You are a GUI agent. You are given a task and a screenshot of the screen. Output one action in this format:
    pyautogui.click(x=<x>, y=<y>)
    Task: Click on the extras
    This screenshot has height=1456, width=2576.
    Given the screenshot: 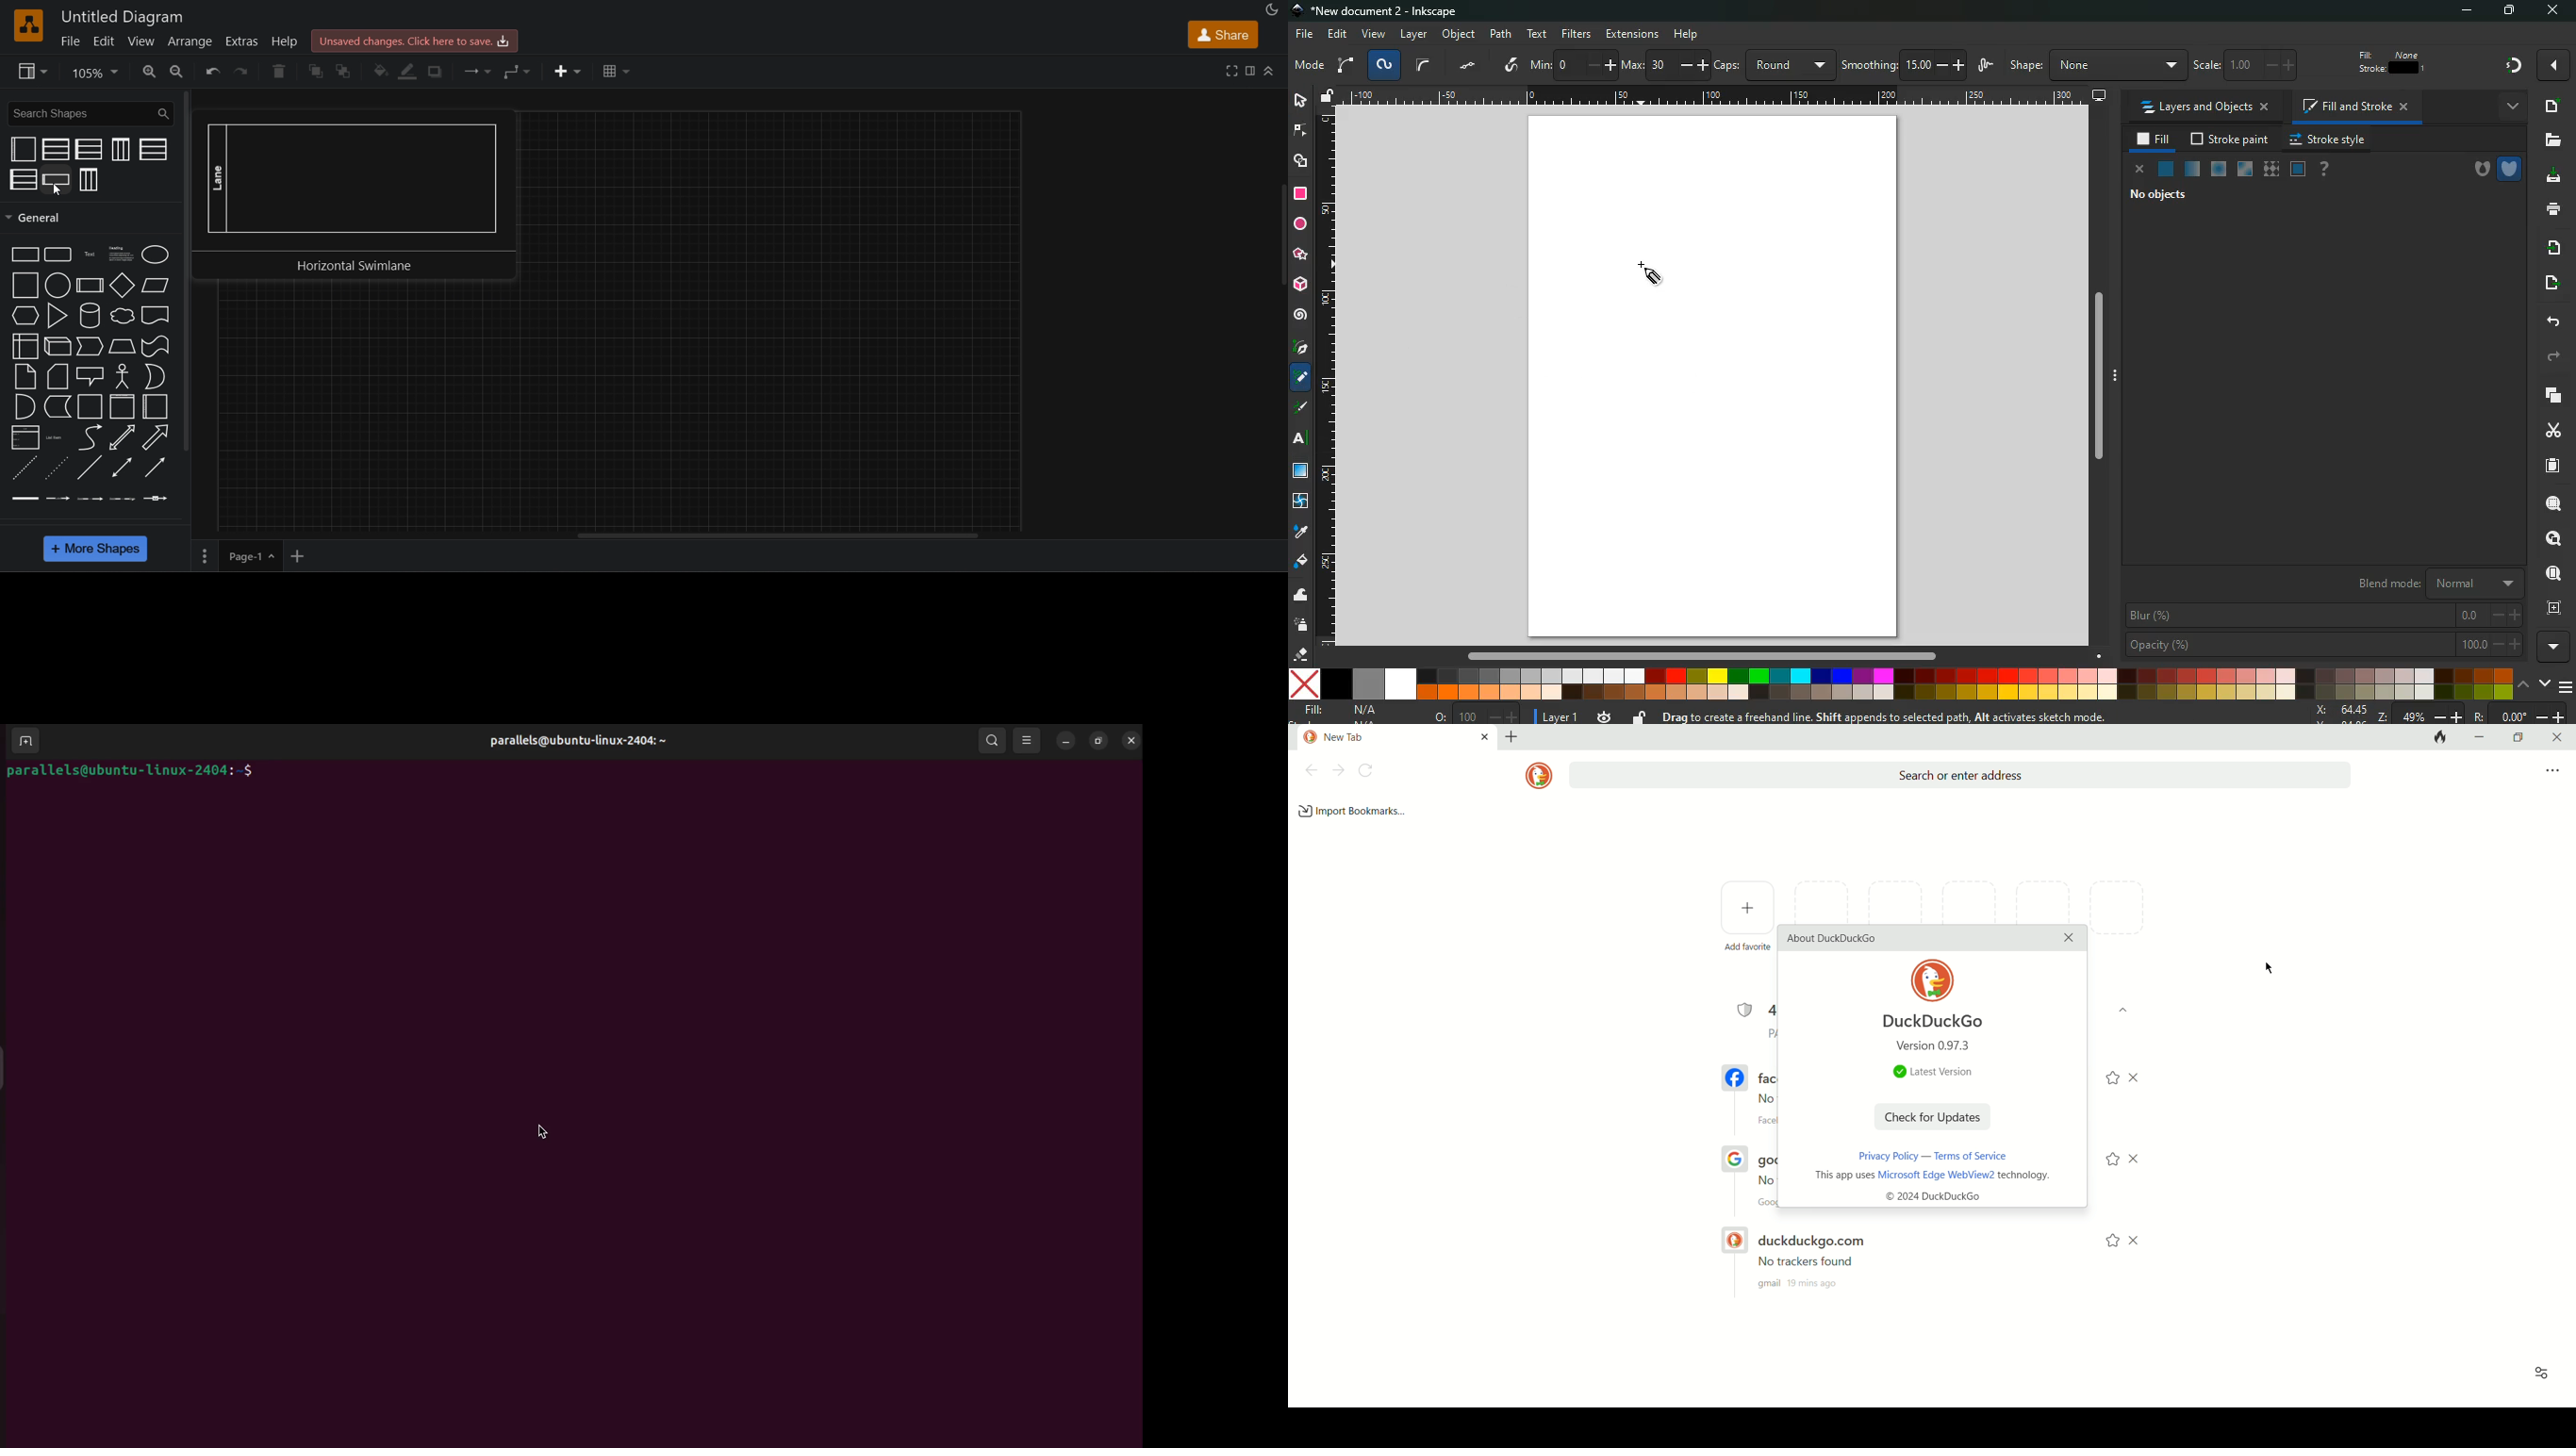 What is the action you would take?
    pyautogui.click(x=244, y=42)
    